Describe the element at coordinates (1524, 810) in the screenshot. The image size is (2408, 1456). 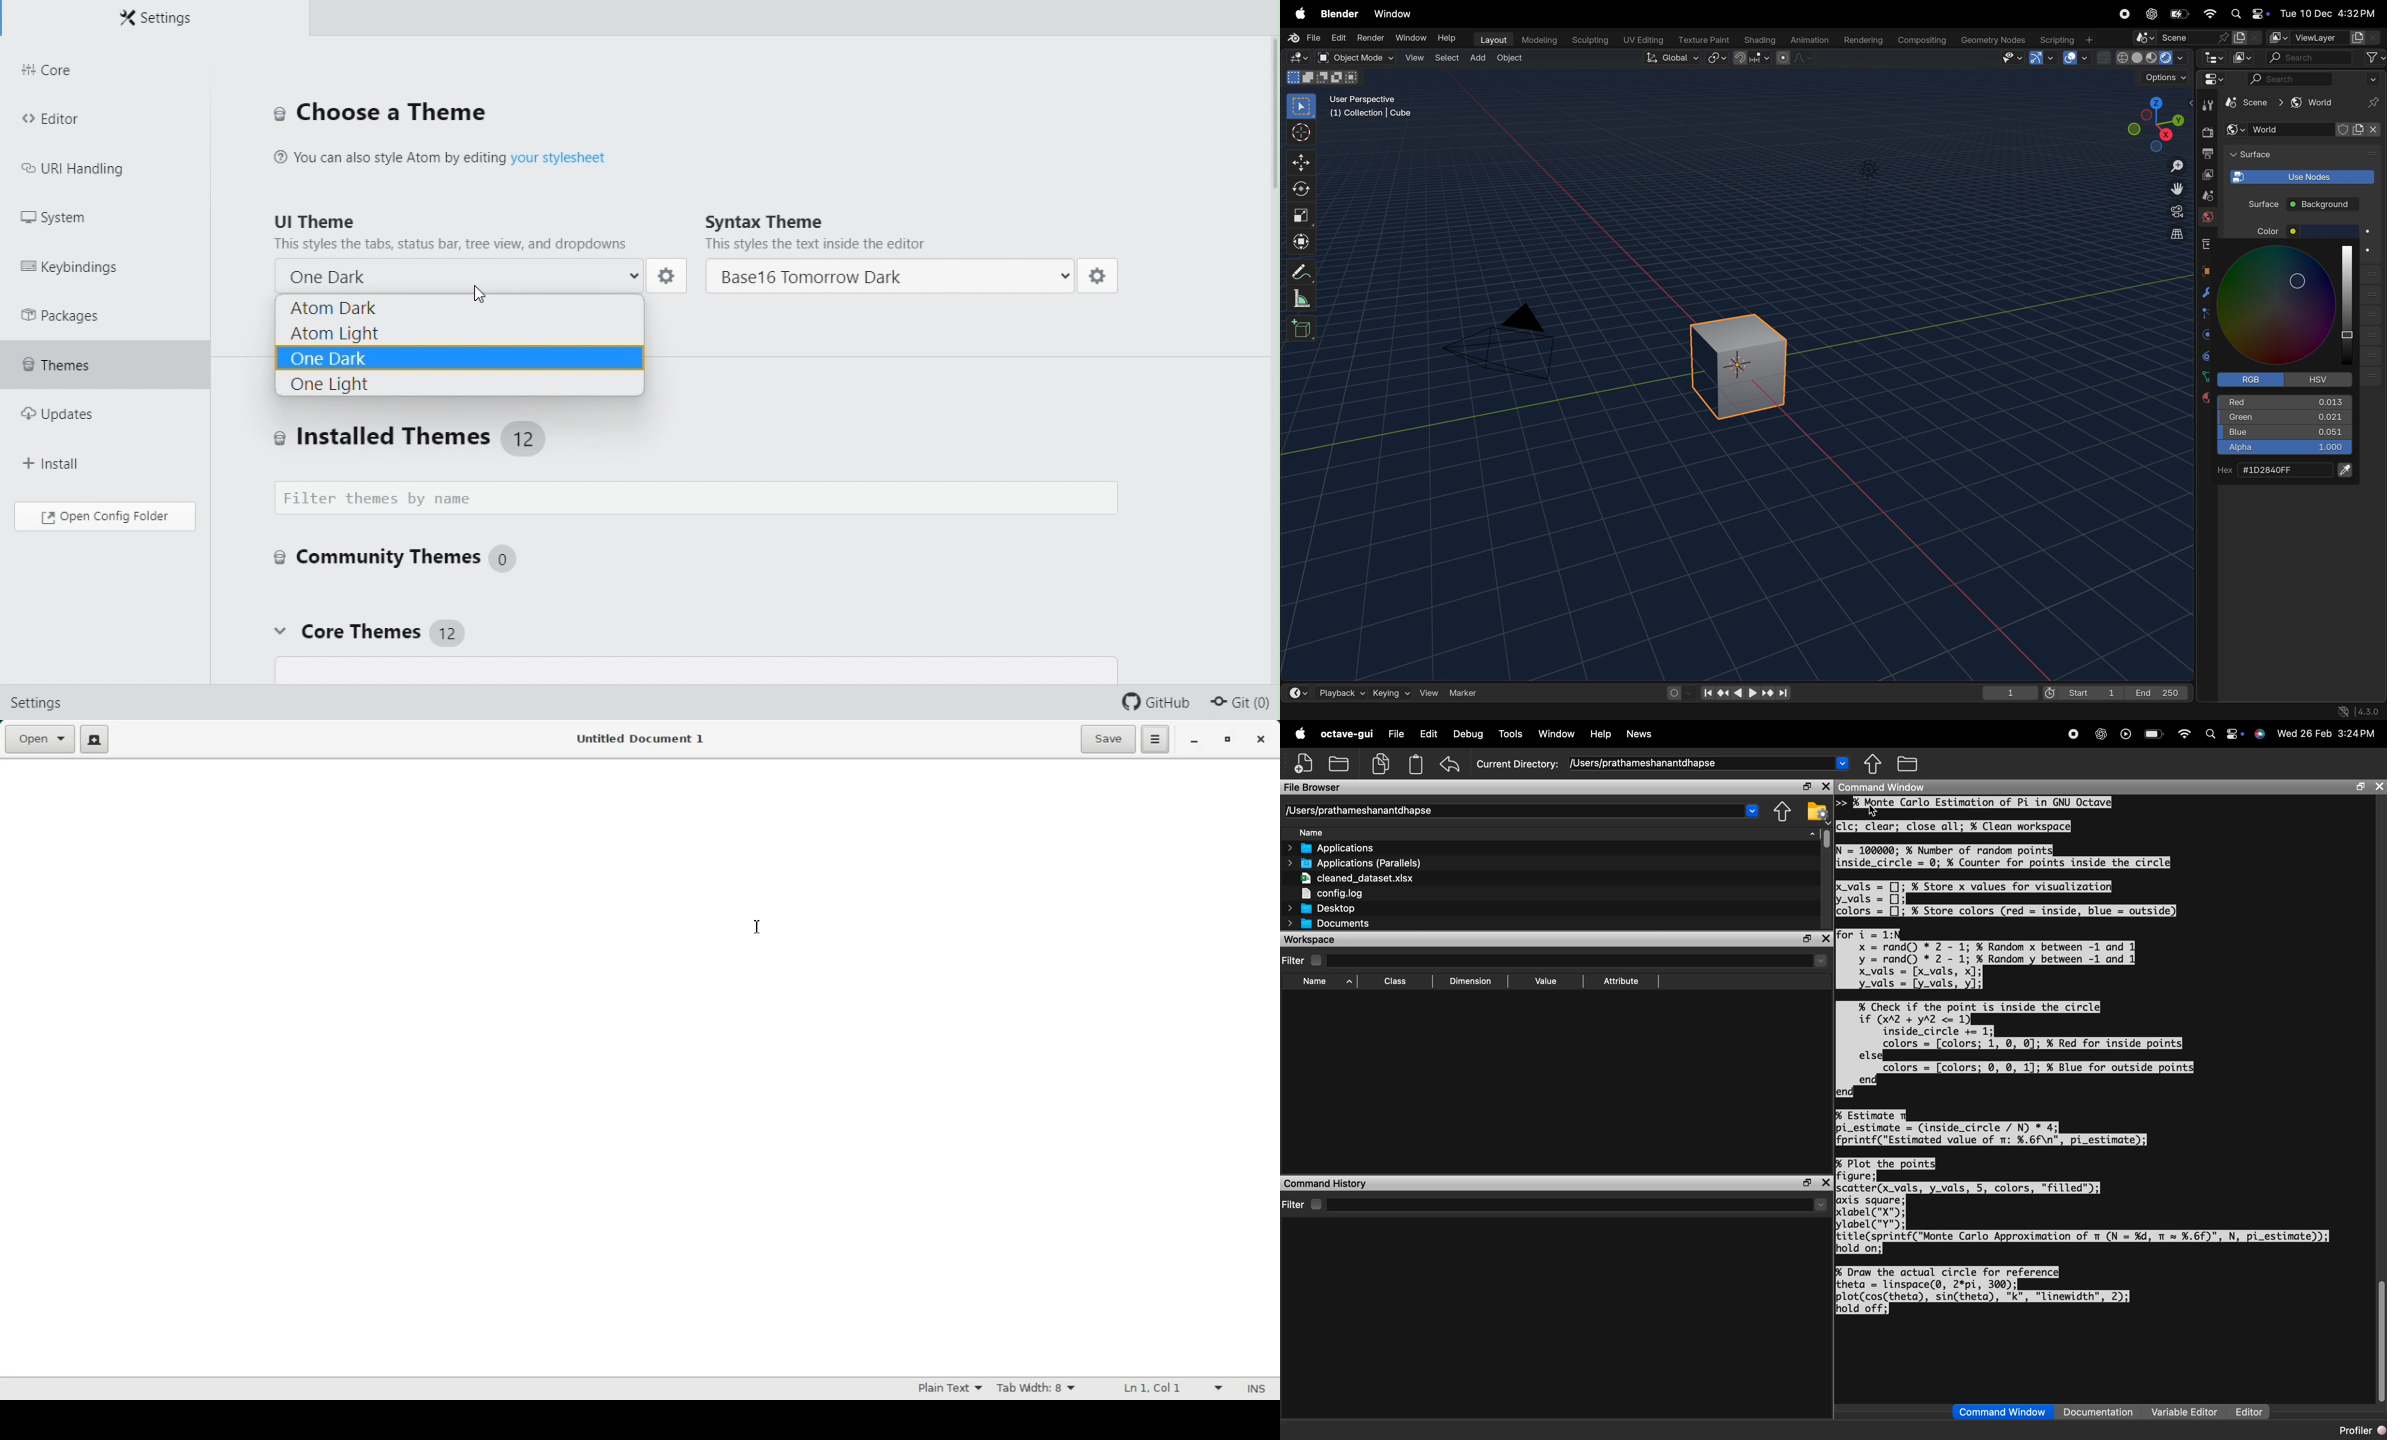
I see `Users/prathameshanantdhapse` at that location.